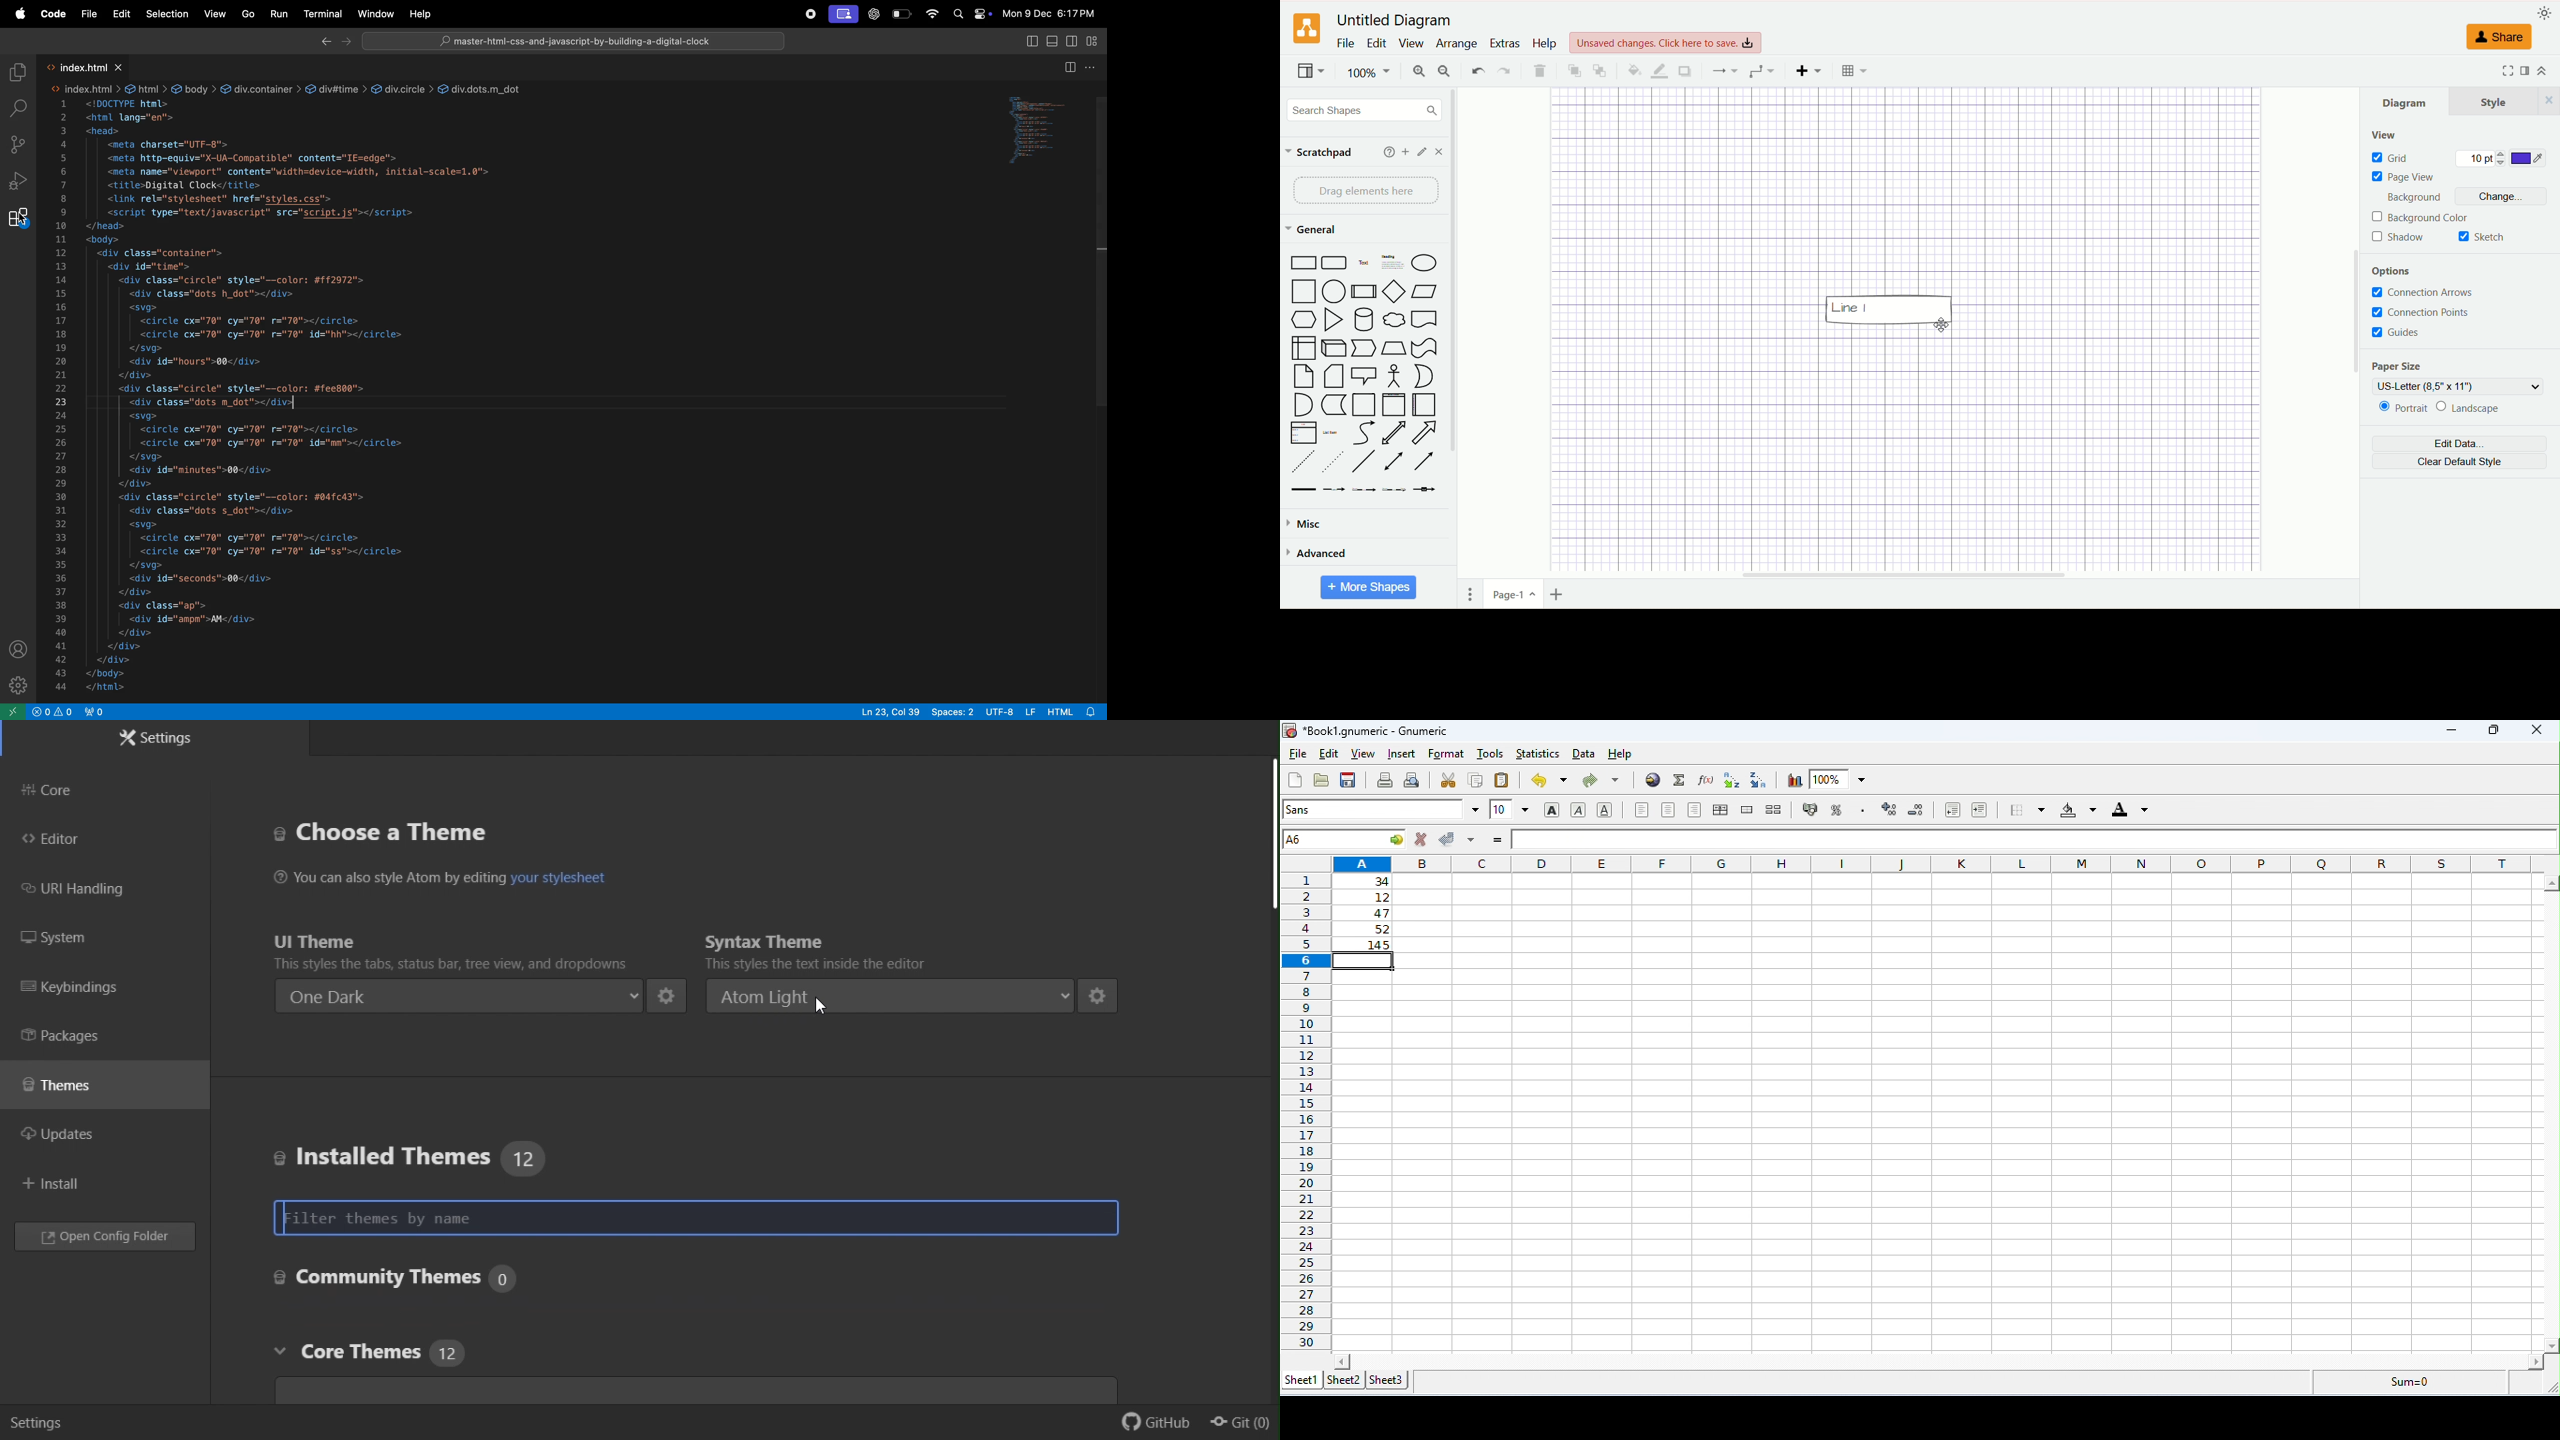 The image size is (2576, 1456). What do you see at coordinates (1246, 1422) in the screenshot?
I see `git ` at bounding box center [1246, 1422].